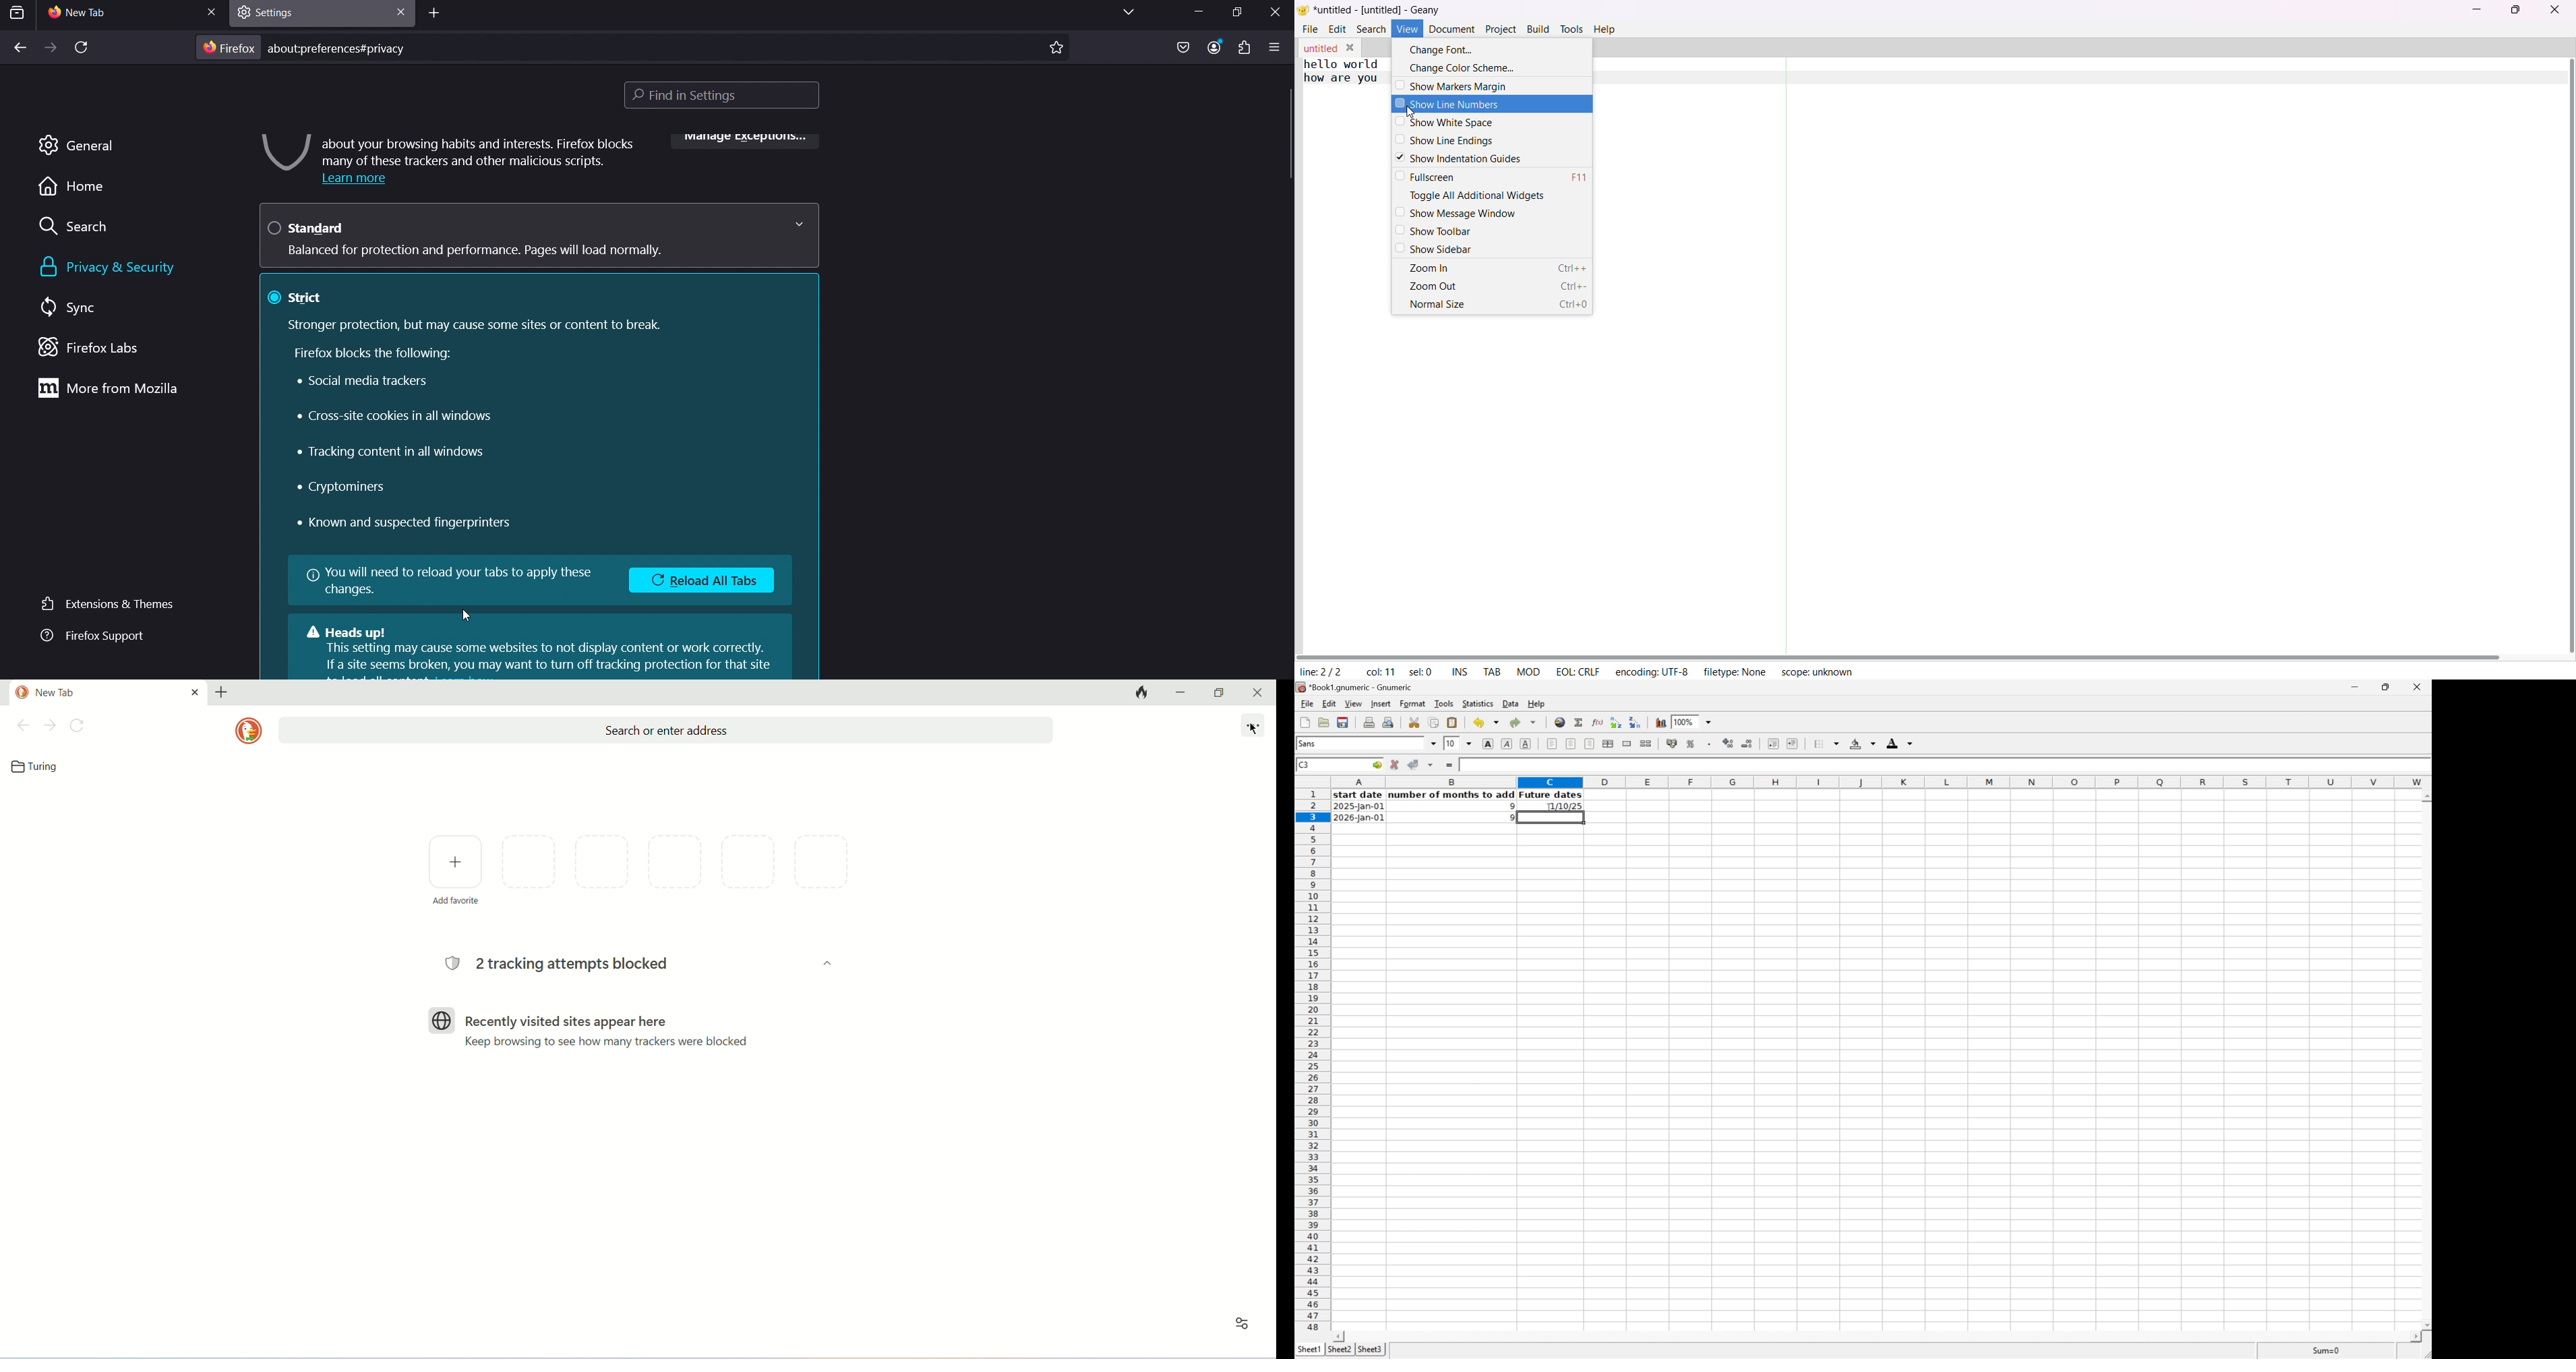 The height and width of the screenshot is (1372, 2576). I want to click on about your browsing habits and interests. Firefox blocks
many of these trackers and other malicious scripts., so click(480, 150).